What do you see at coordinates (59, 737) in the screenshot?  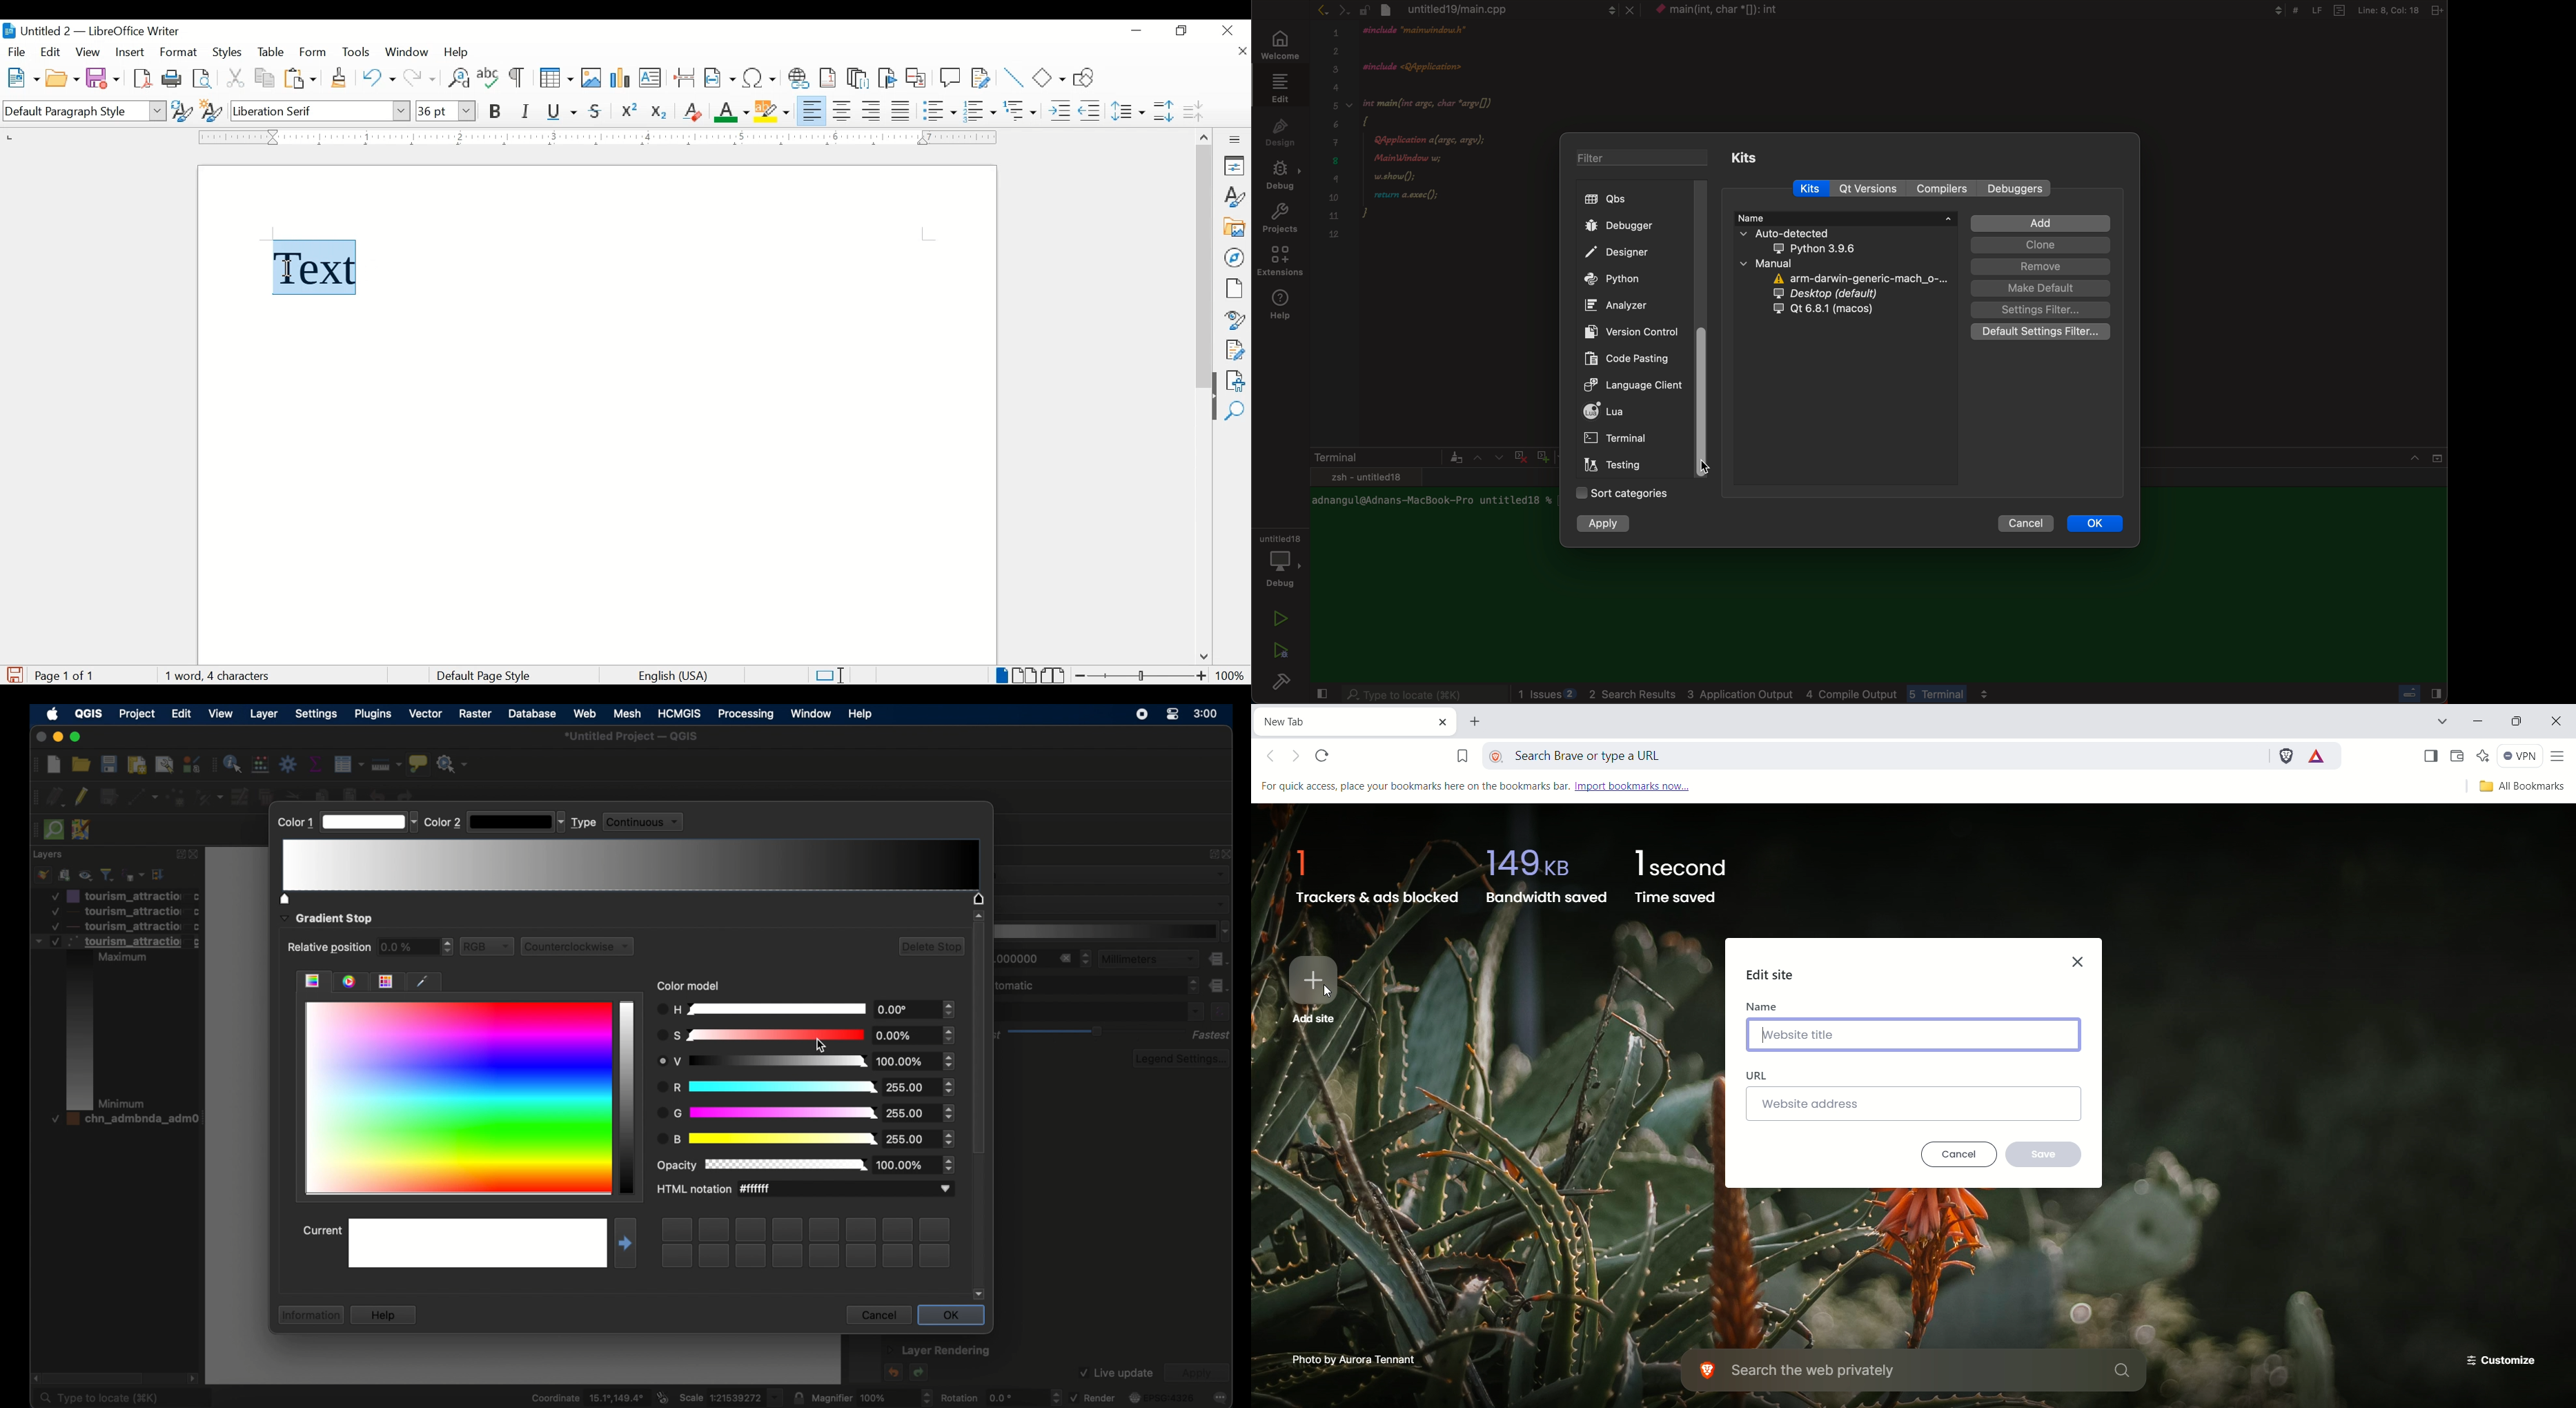 I see `minimize` at bounding box center [59, 737].